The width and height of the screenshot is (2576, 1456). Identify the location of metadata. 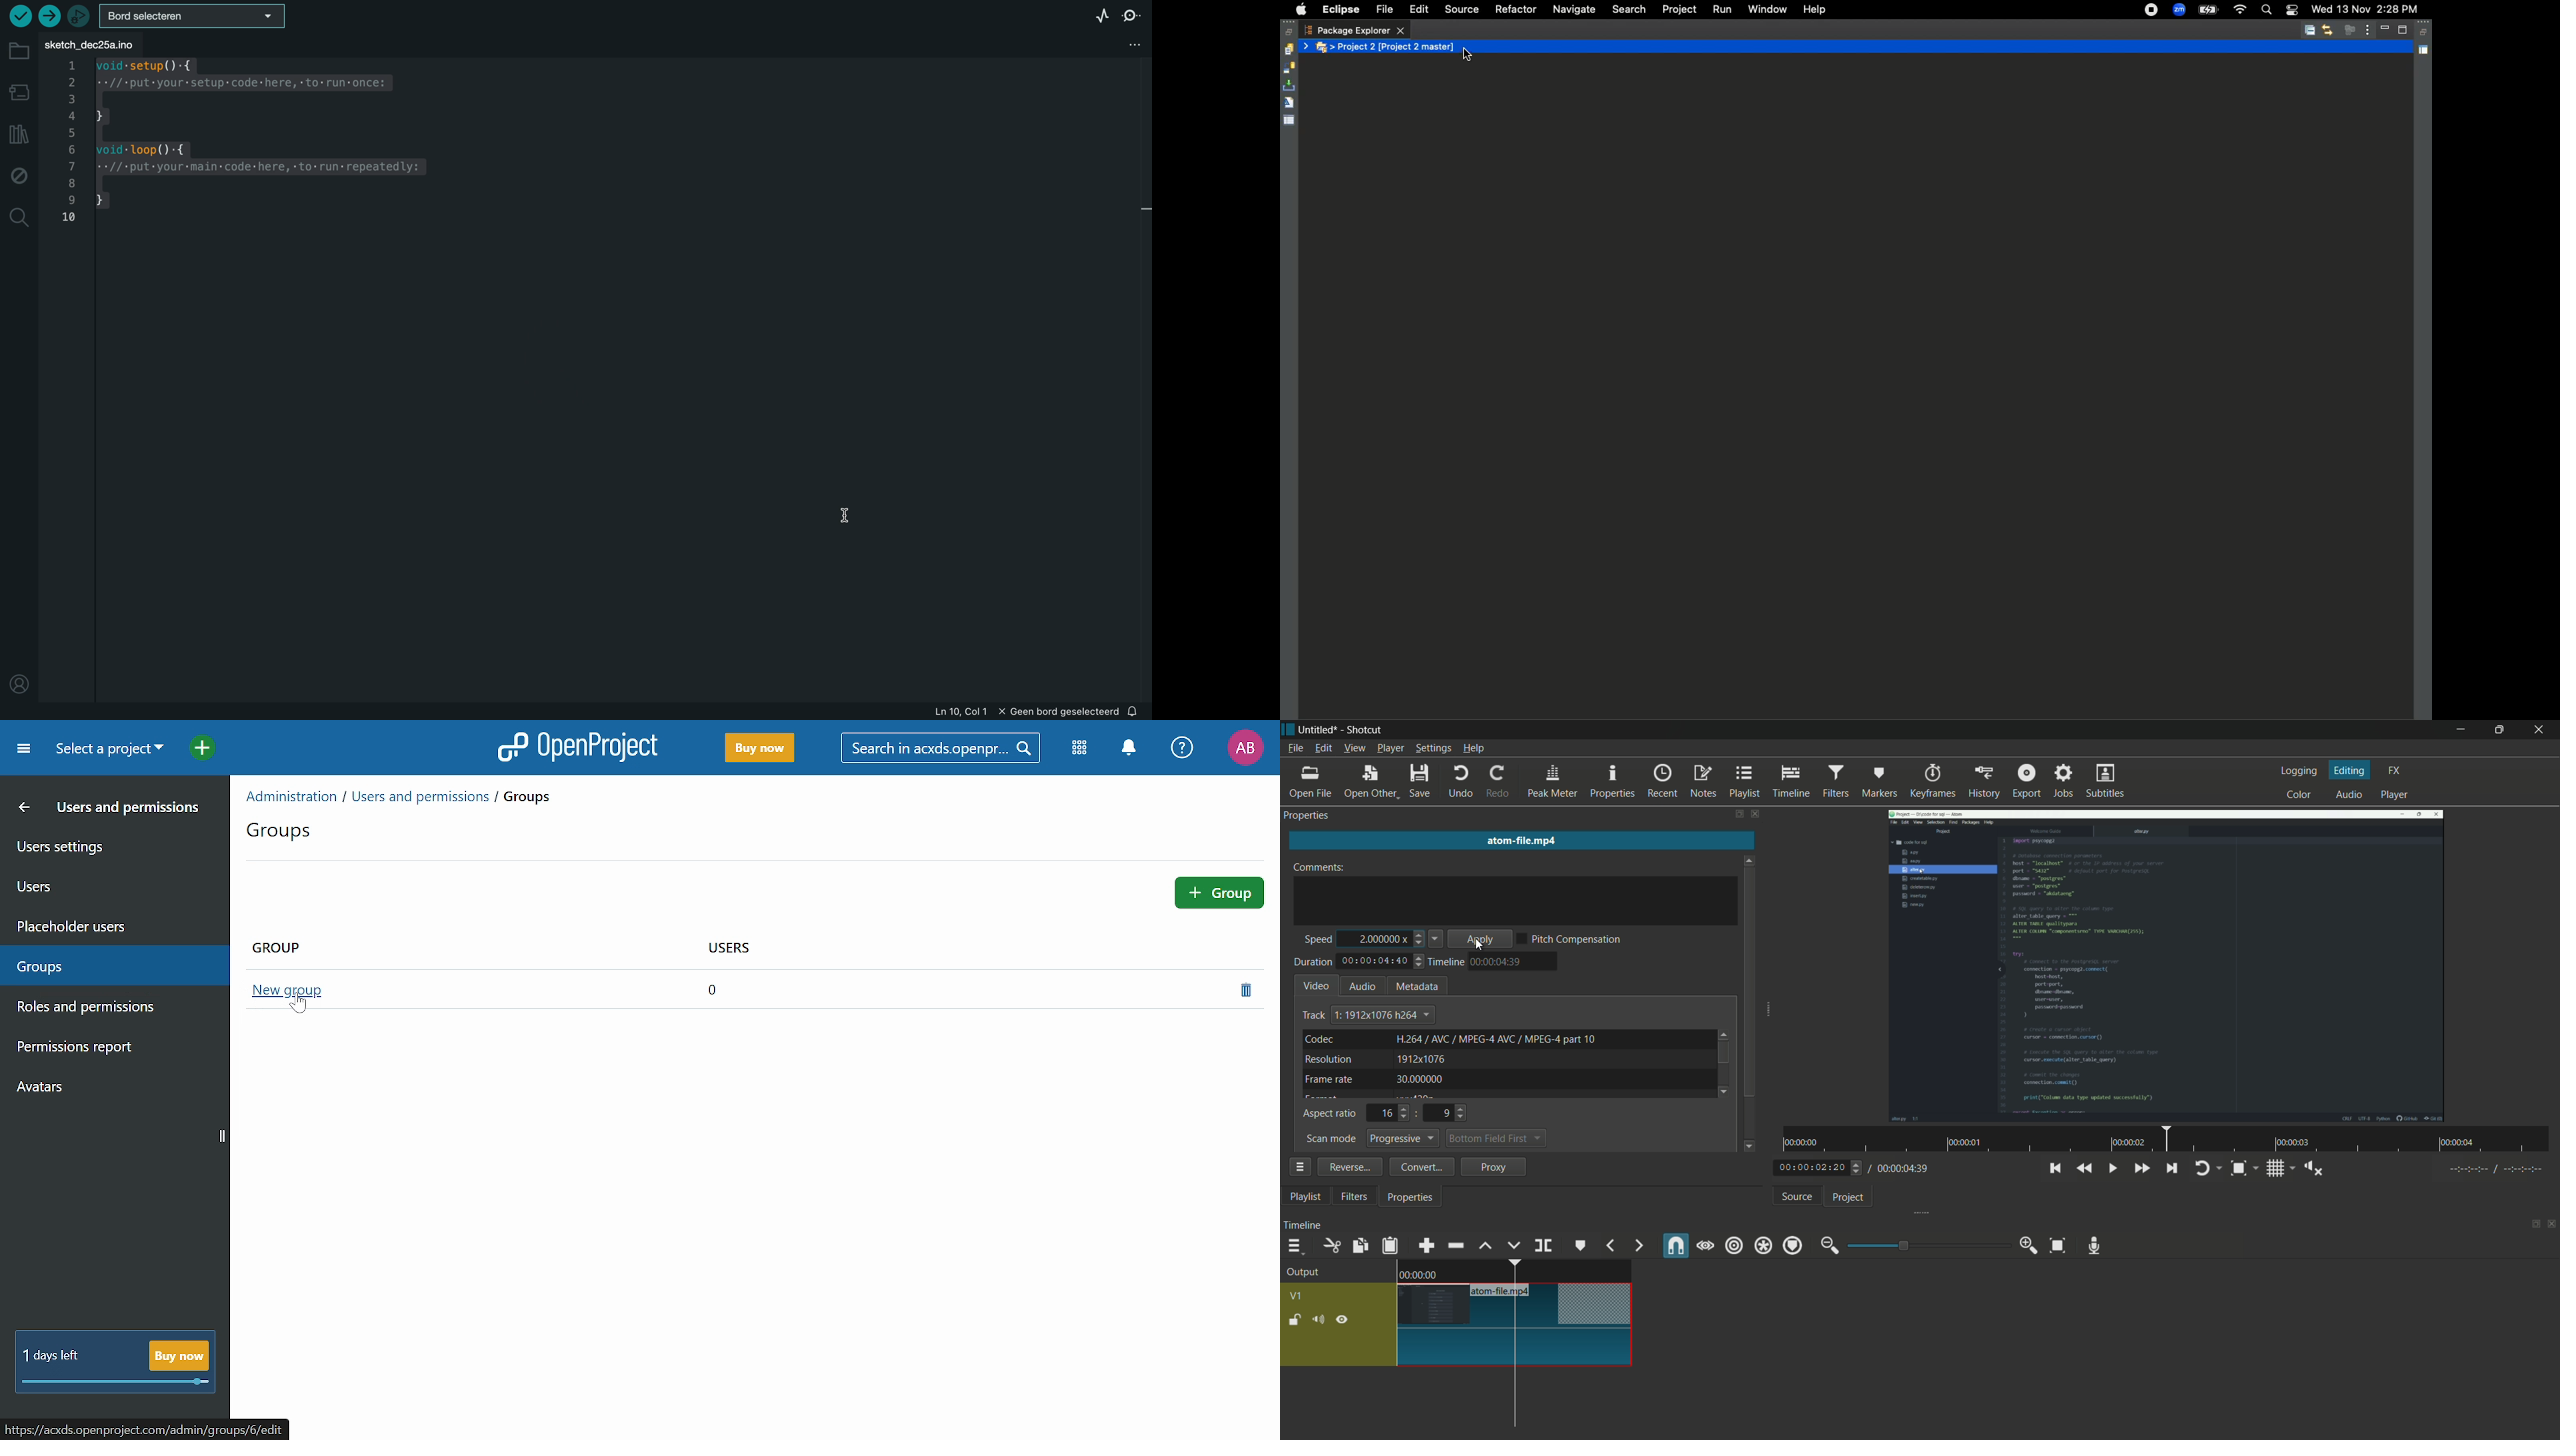
(1415, 986).